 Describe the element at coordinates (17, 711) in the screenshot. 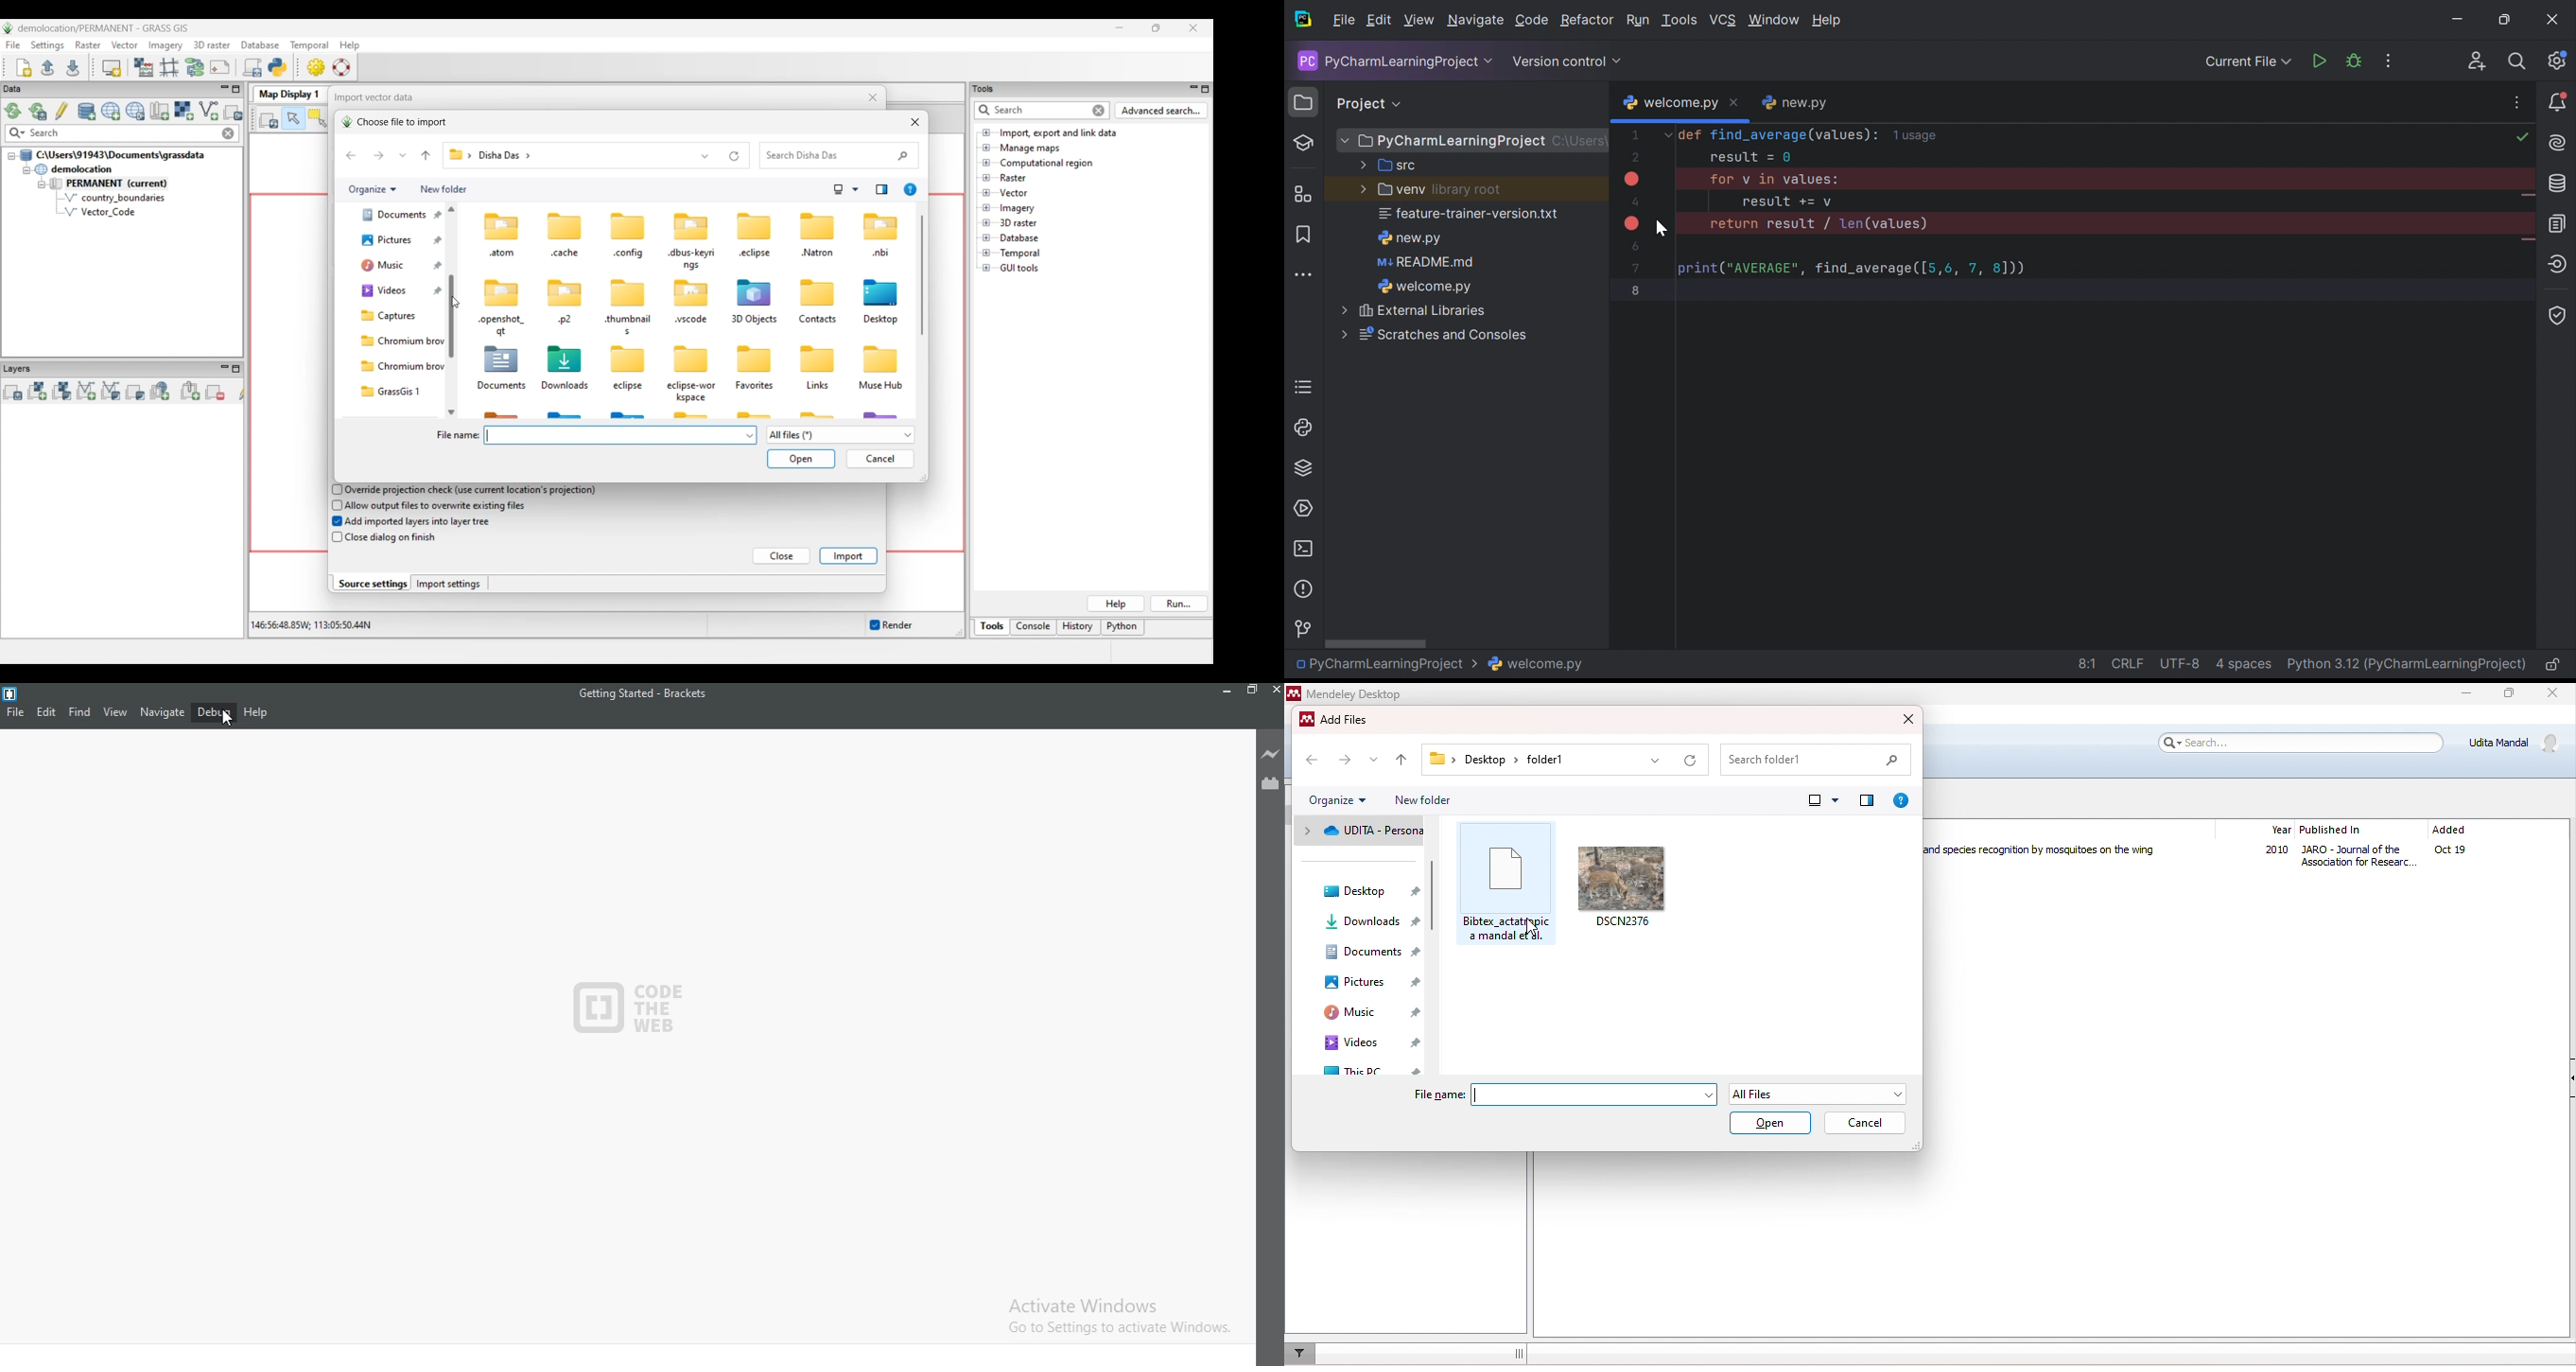

I see `File` at that location.